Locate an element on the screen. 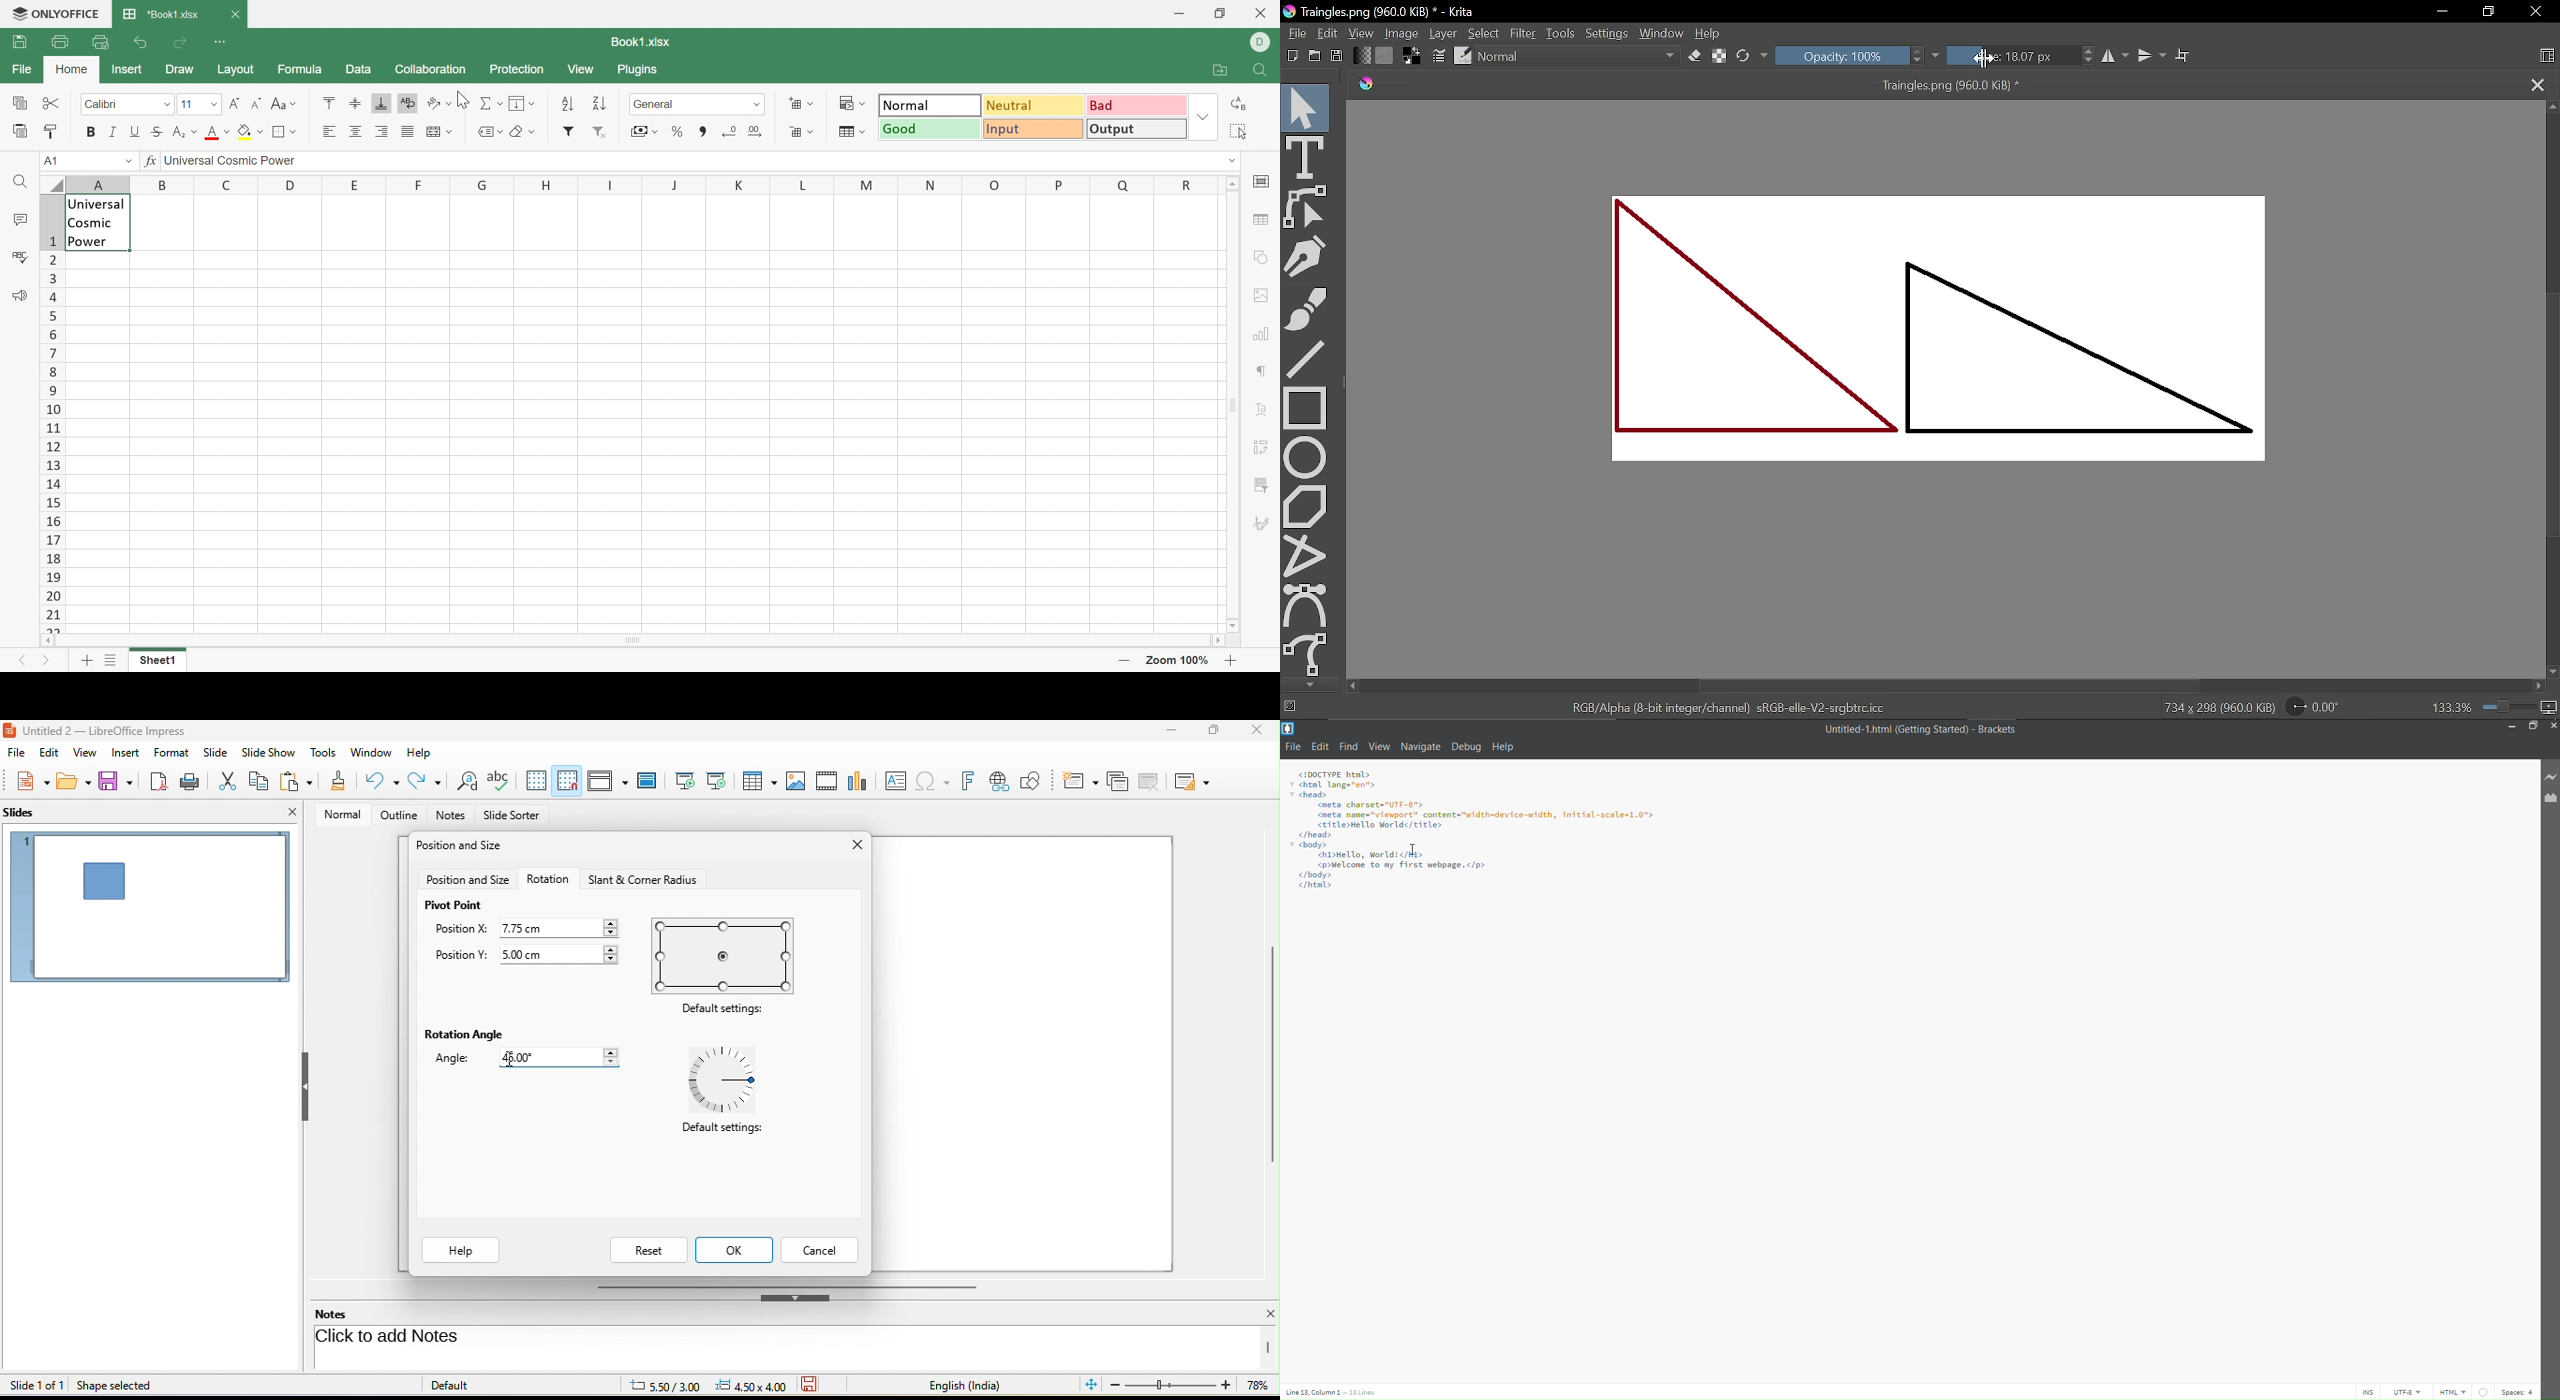 The width and height of the screenshot is (2576, 1400). slide 1 of 1 is located at coordinates (37, 1385).